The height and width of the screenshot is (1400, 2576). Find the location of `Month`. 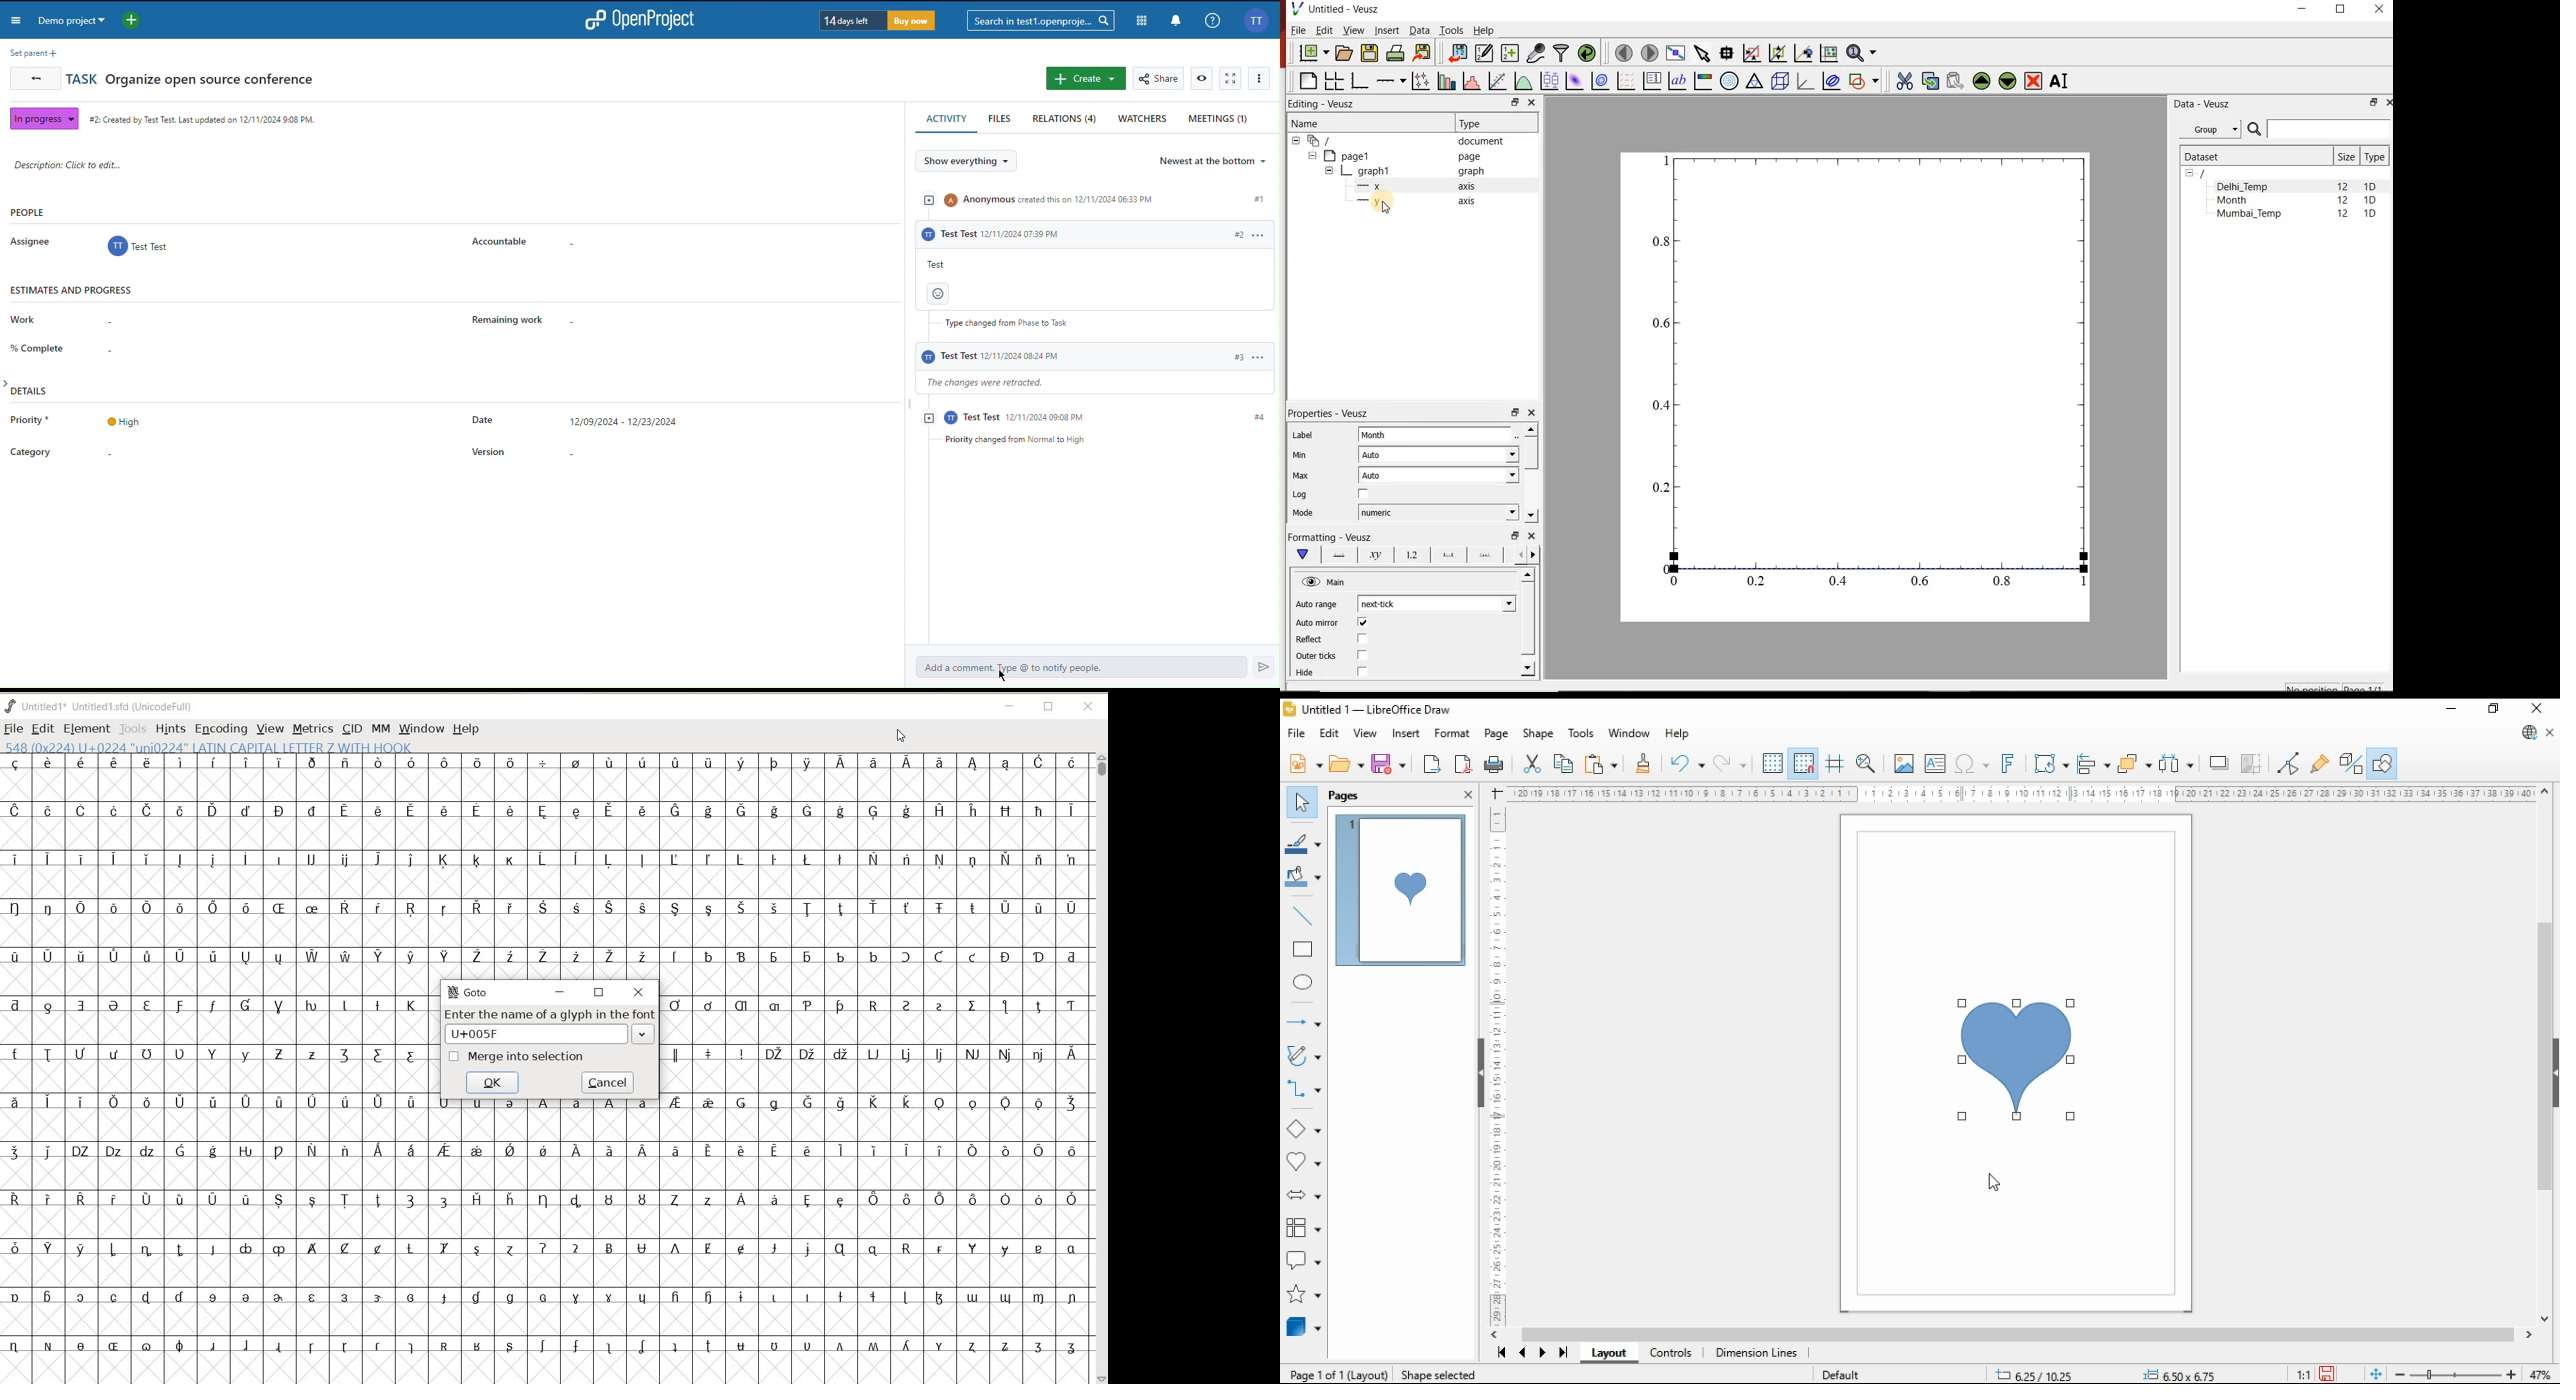

Month is located at coordinates (1439, 435).